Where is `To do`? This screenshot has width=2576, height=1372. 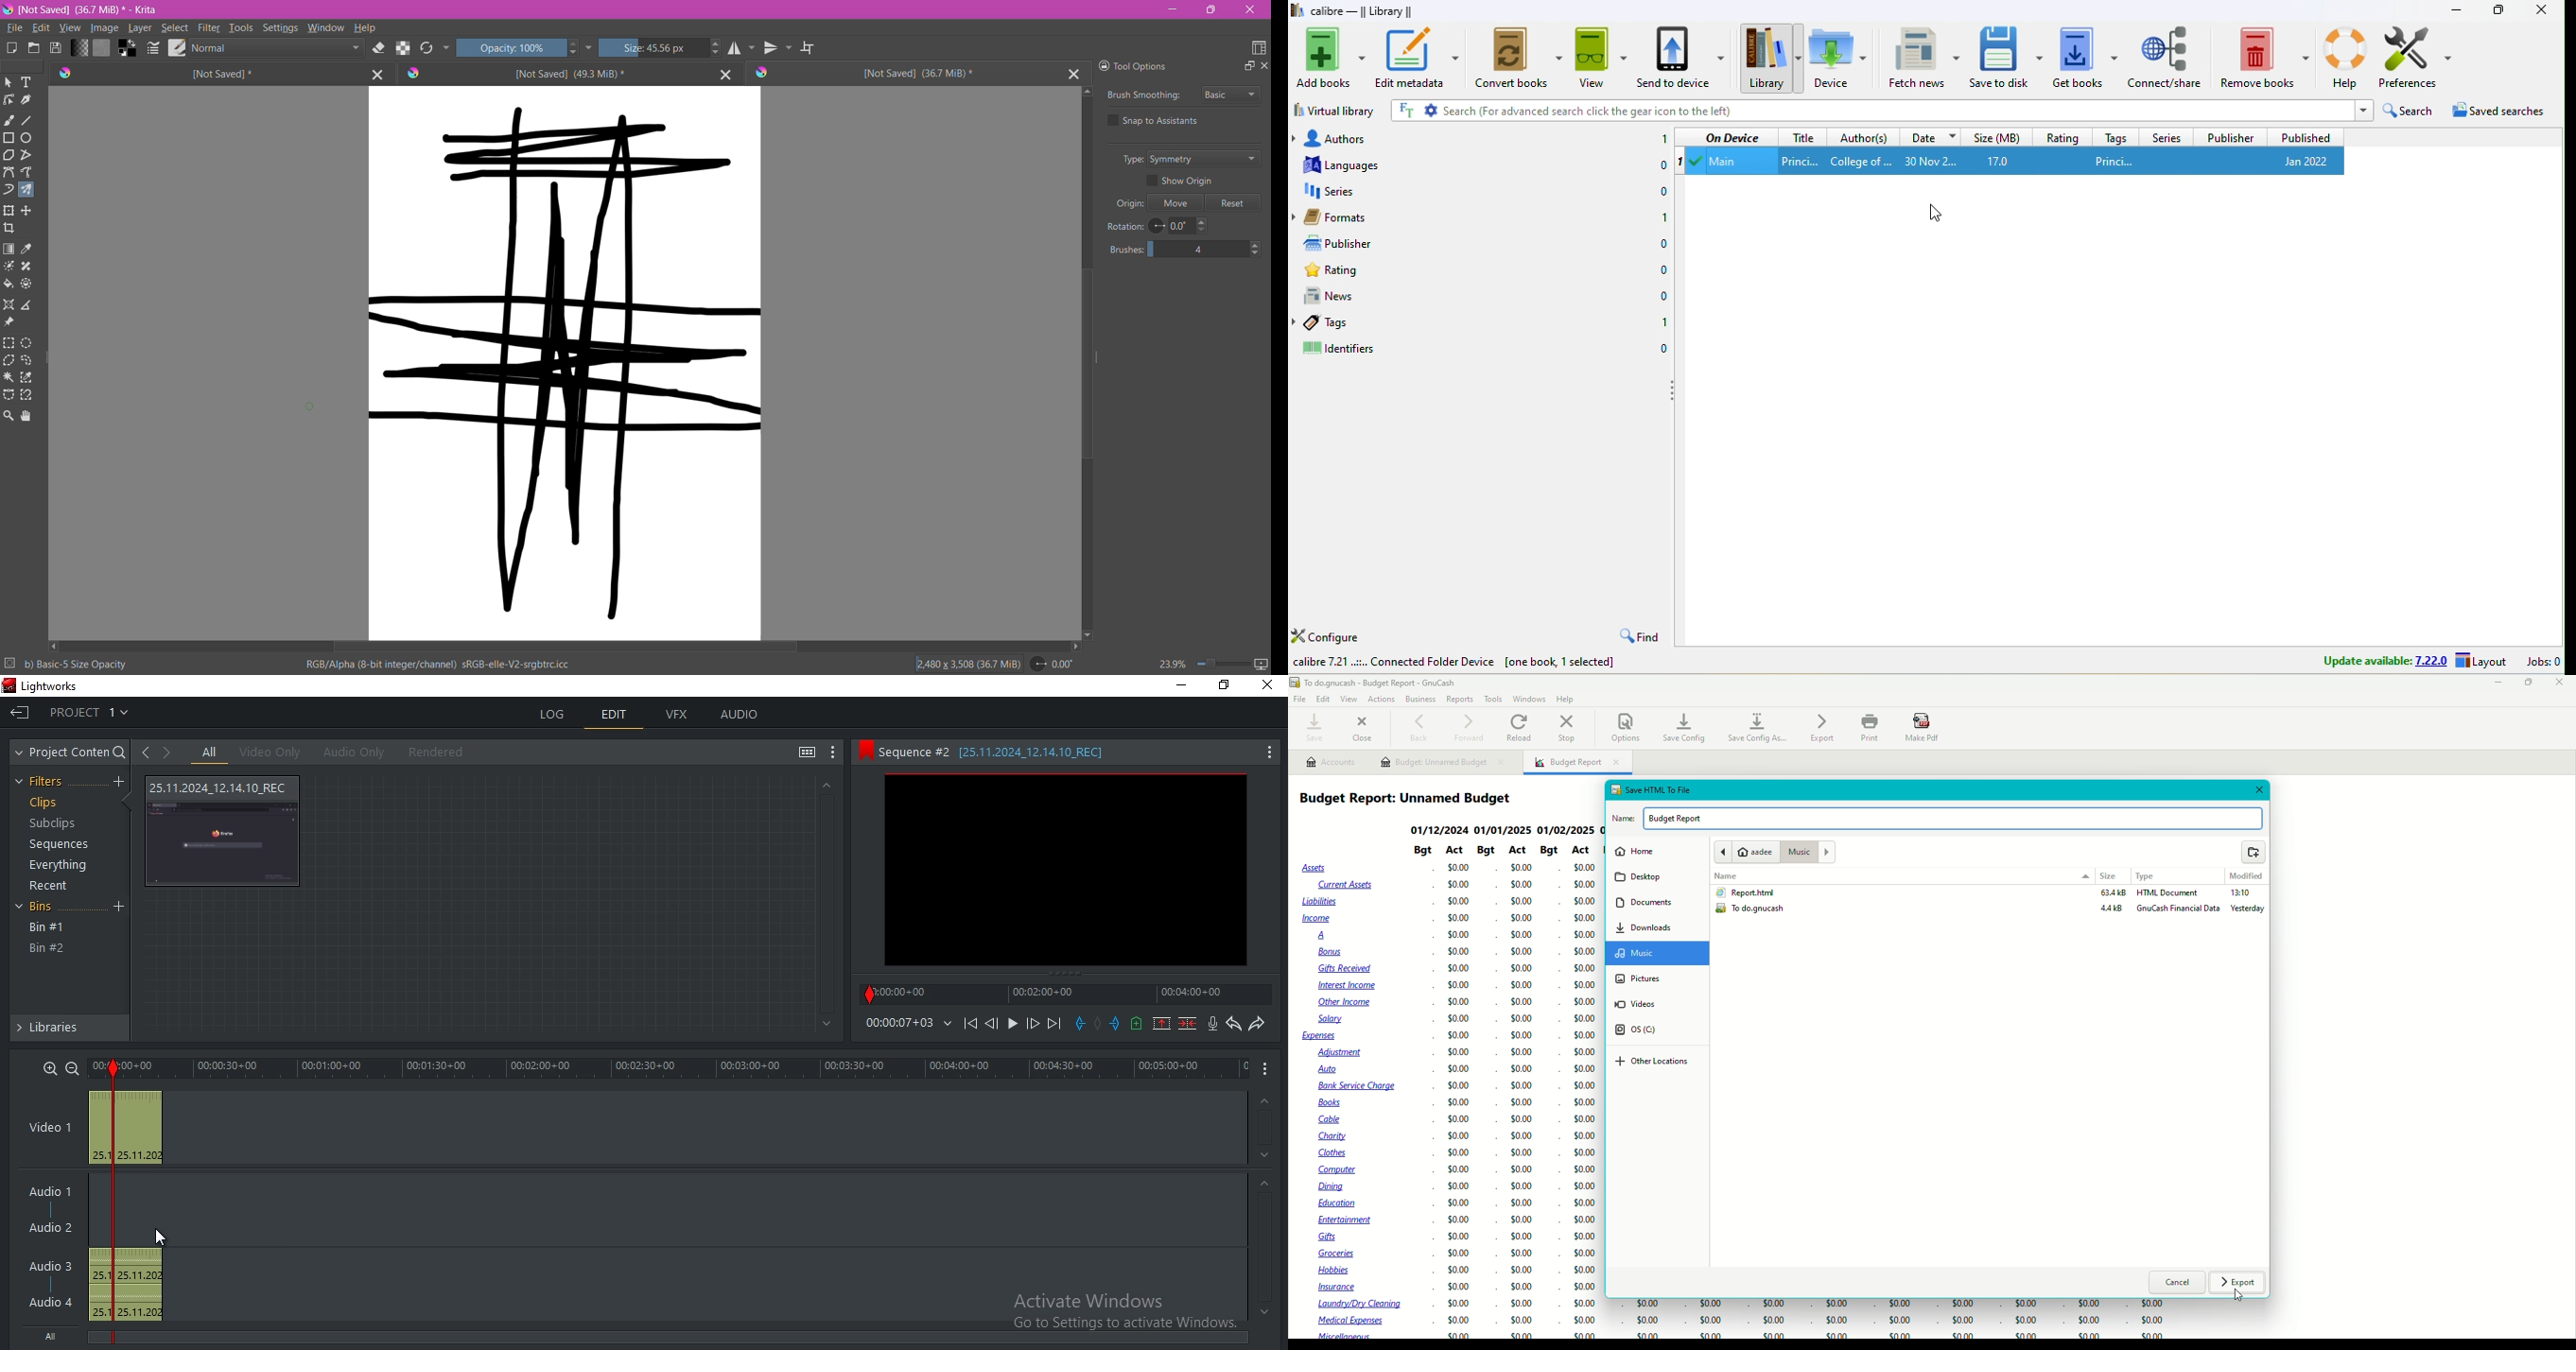
To do is located at coordinates (1755, 910).